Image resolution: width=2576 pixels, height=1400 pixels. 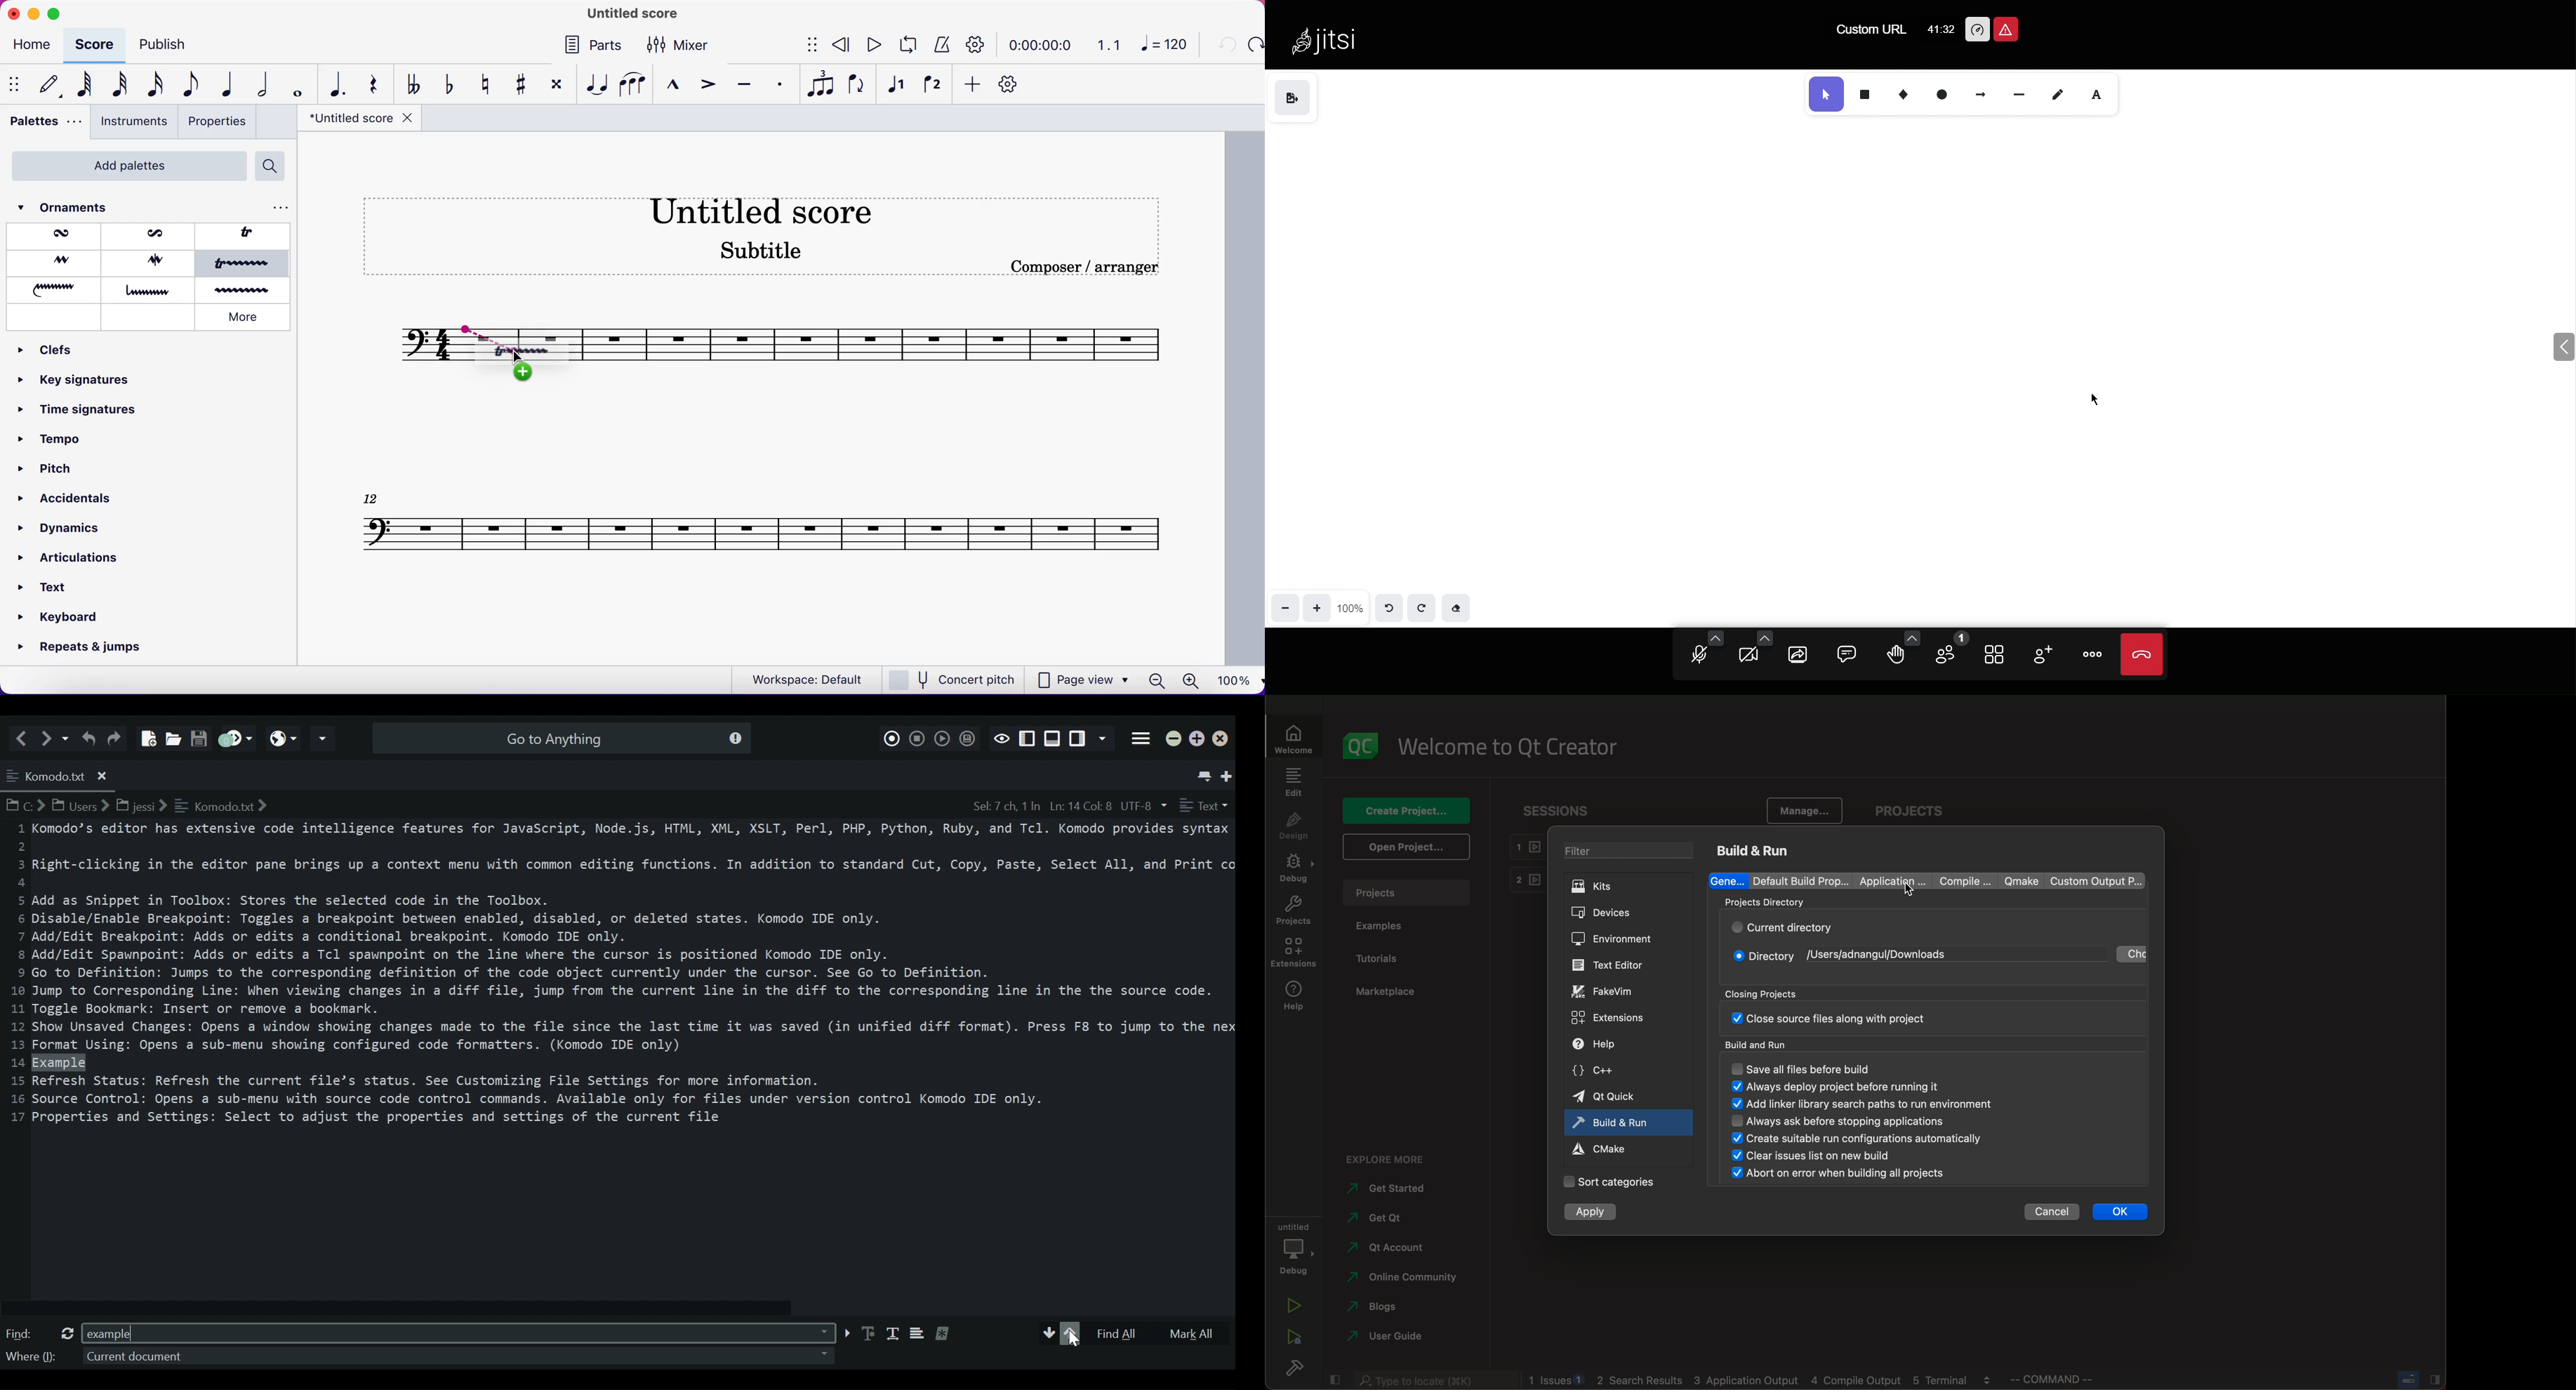 I want to click on editor, so click(x=1617, y=964).